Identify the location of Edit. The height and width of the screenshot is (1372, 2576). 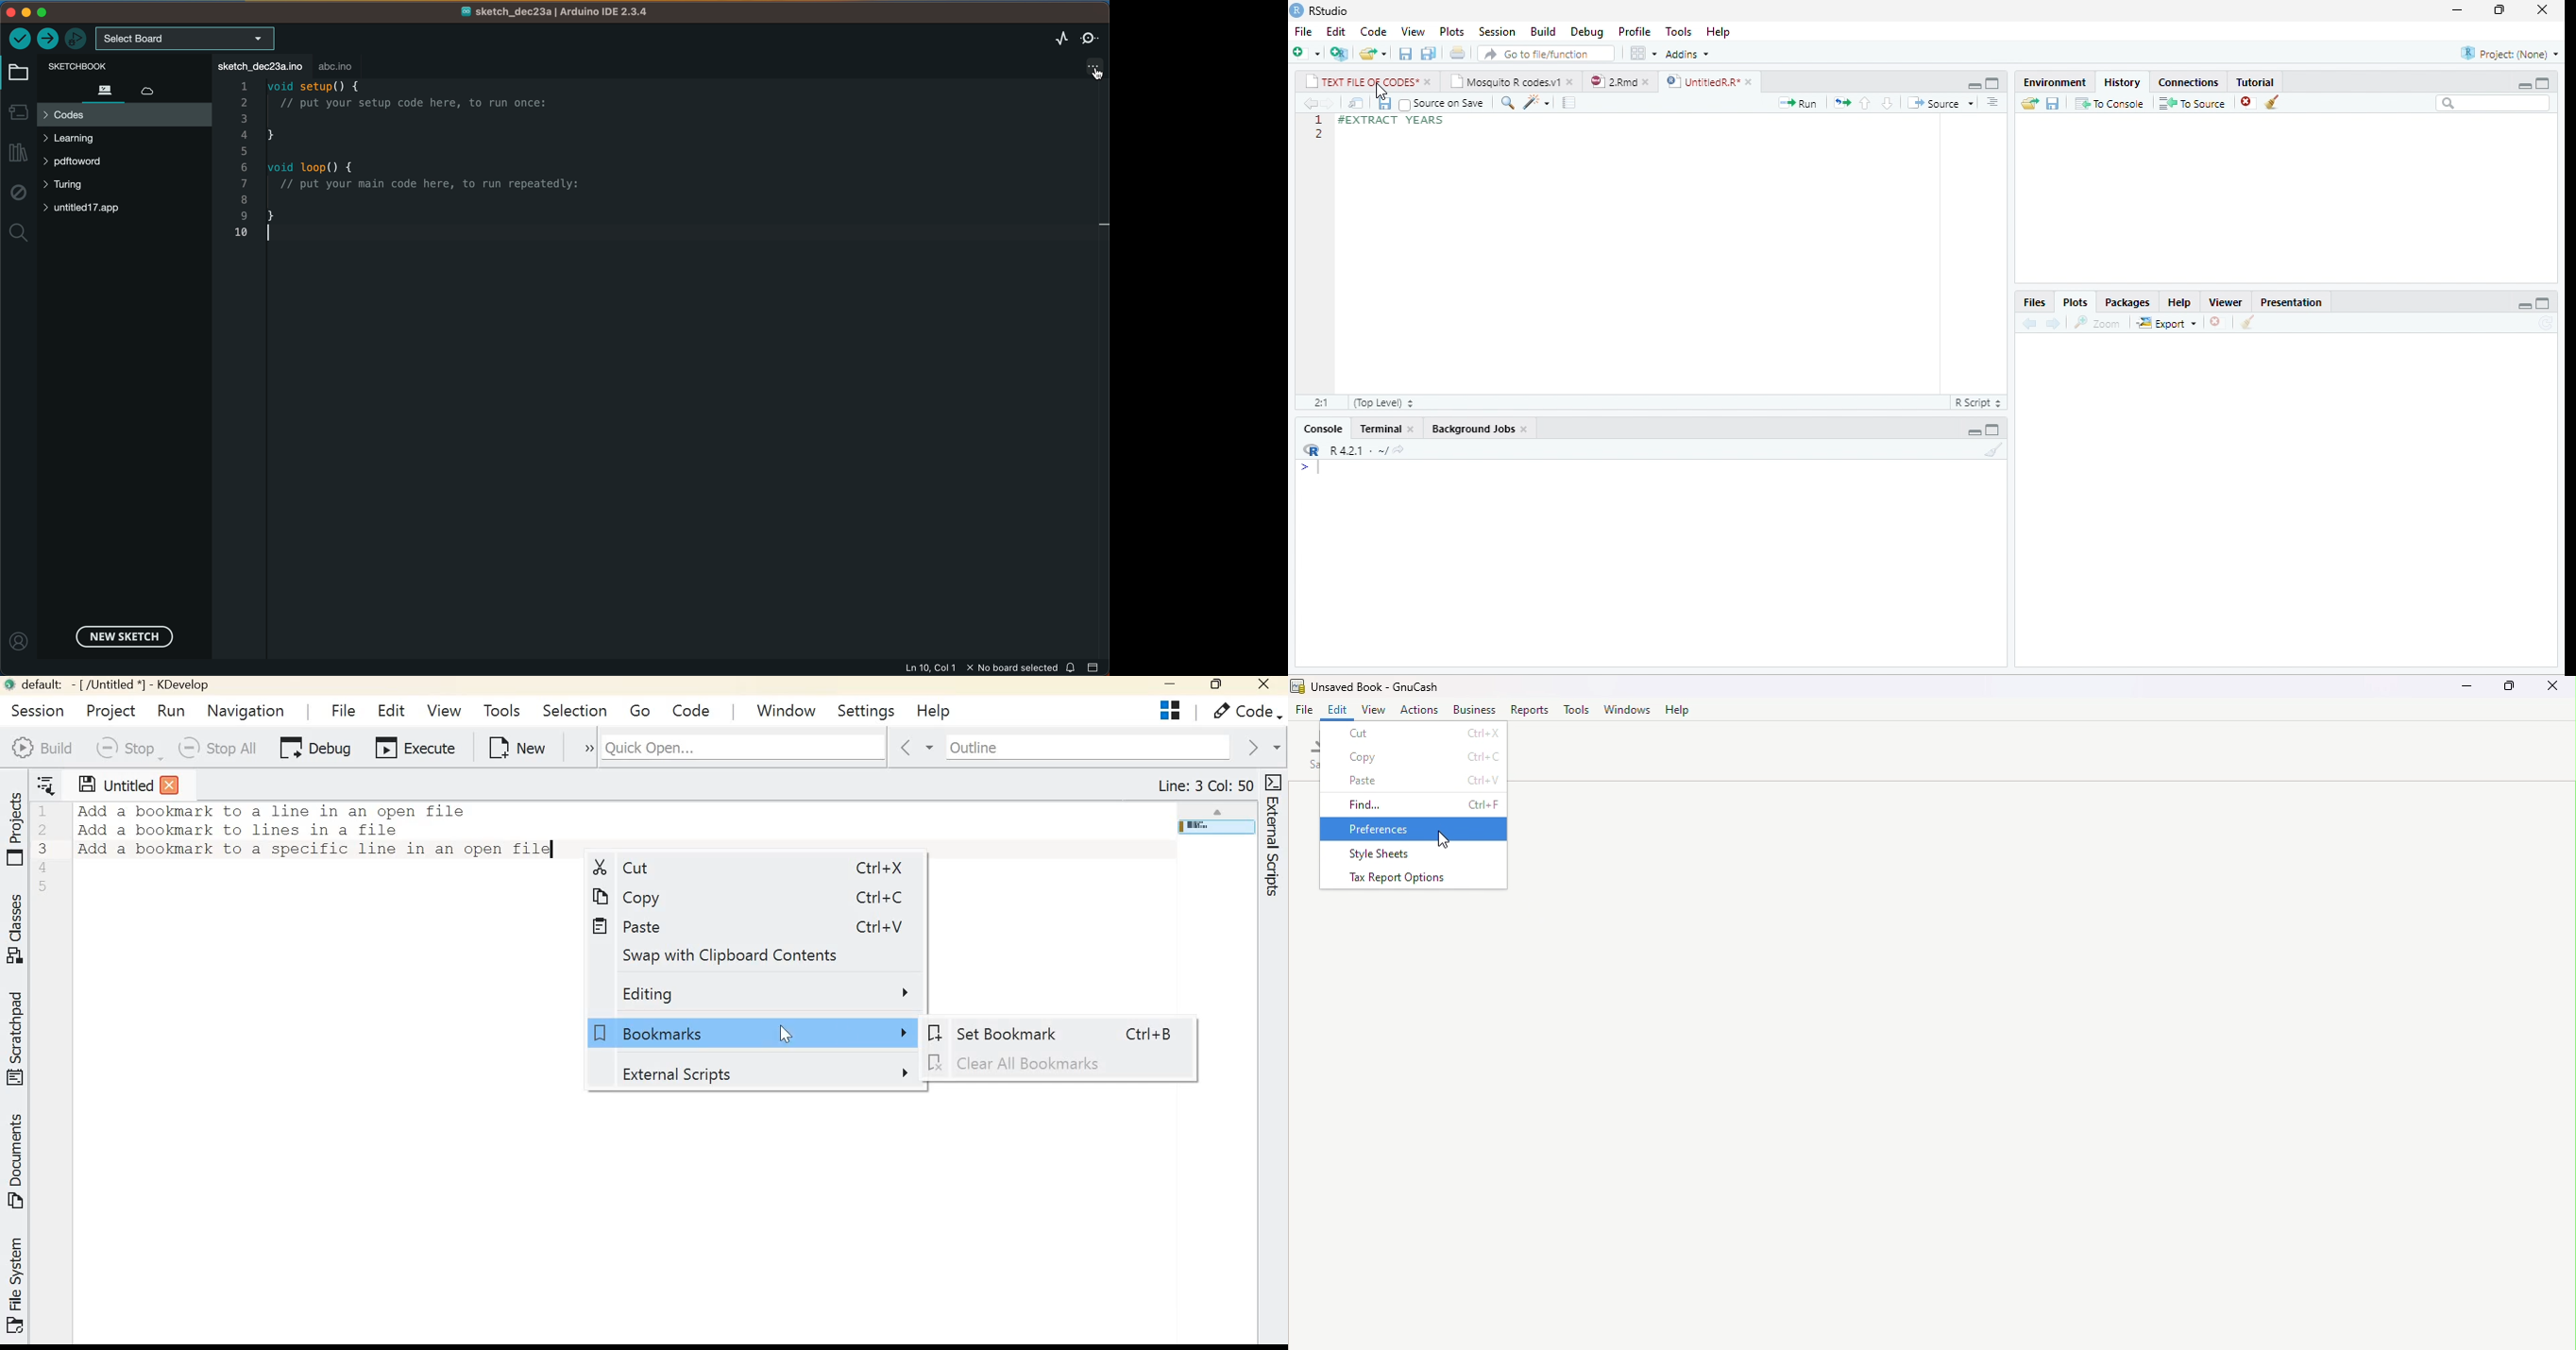
(1336, 32).